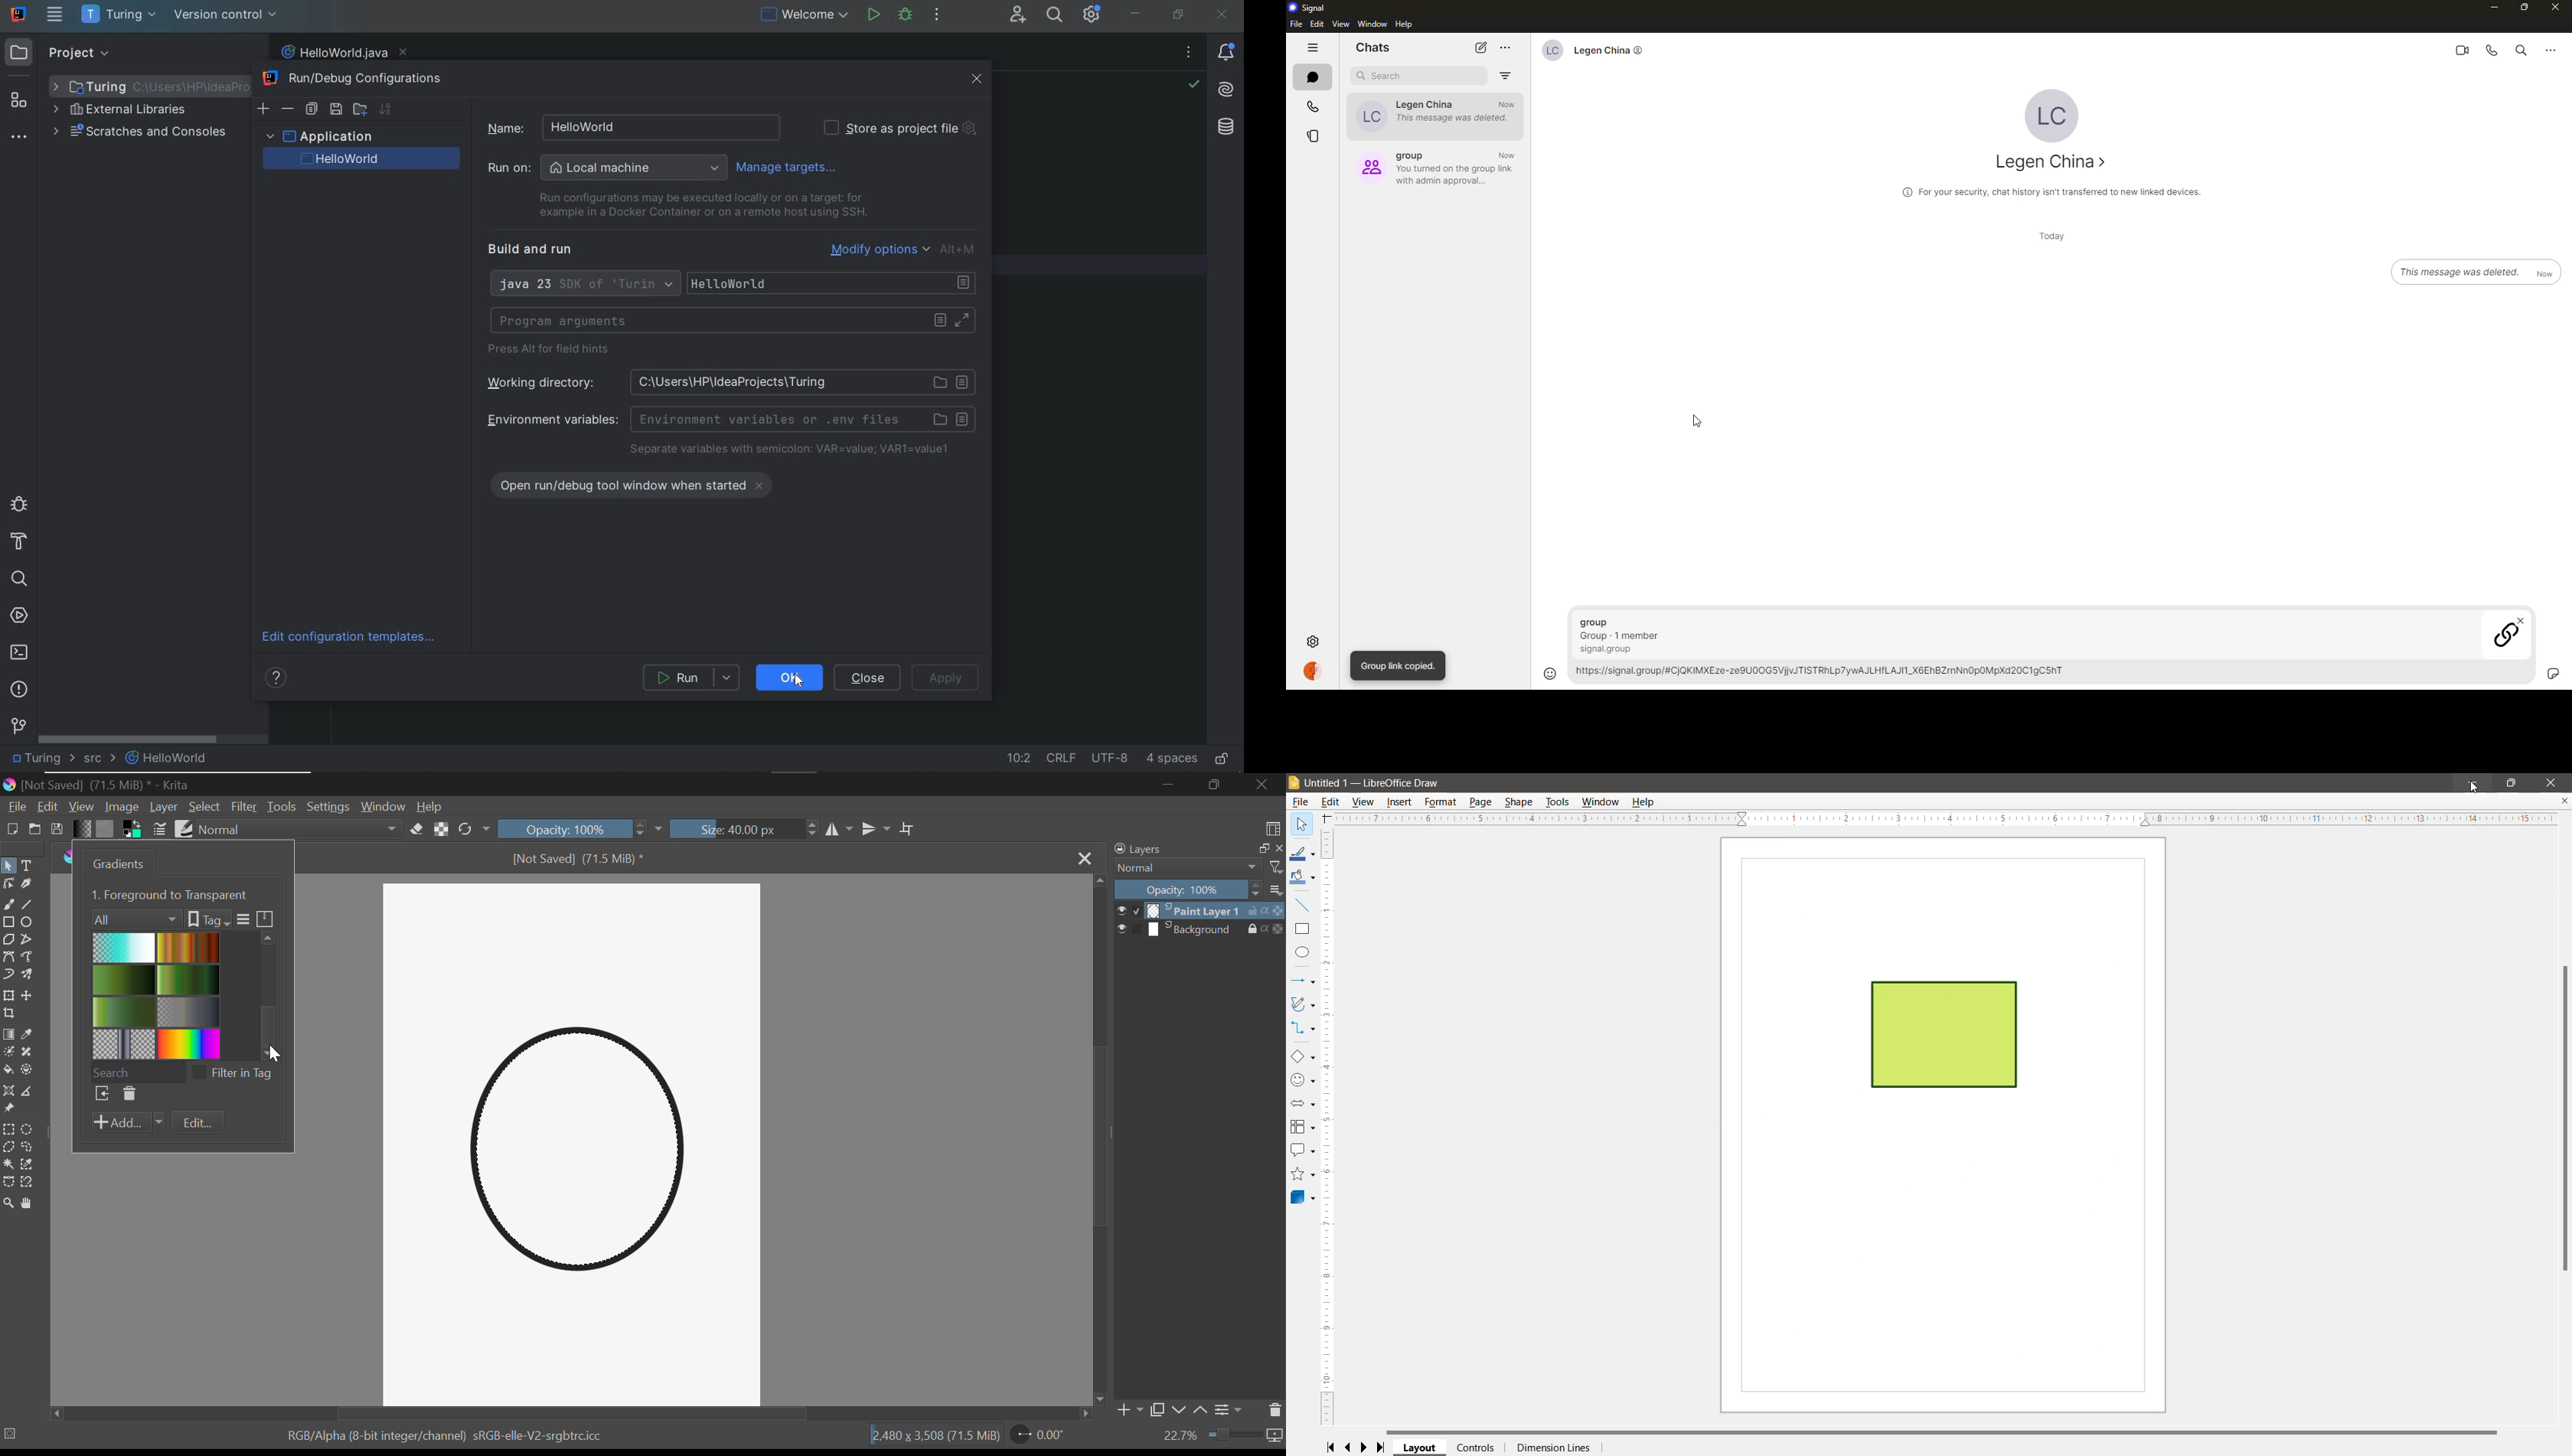 The height and width of the screenshot is (1456, 2576). I want to click on info, so click(2050, 191).